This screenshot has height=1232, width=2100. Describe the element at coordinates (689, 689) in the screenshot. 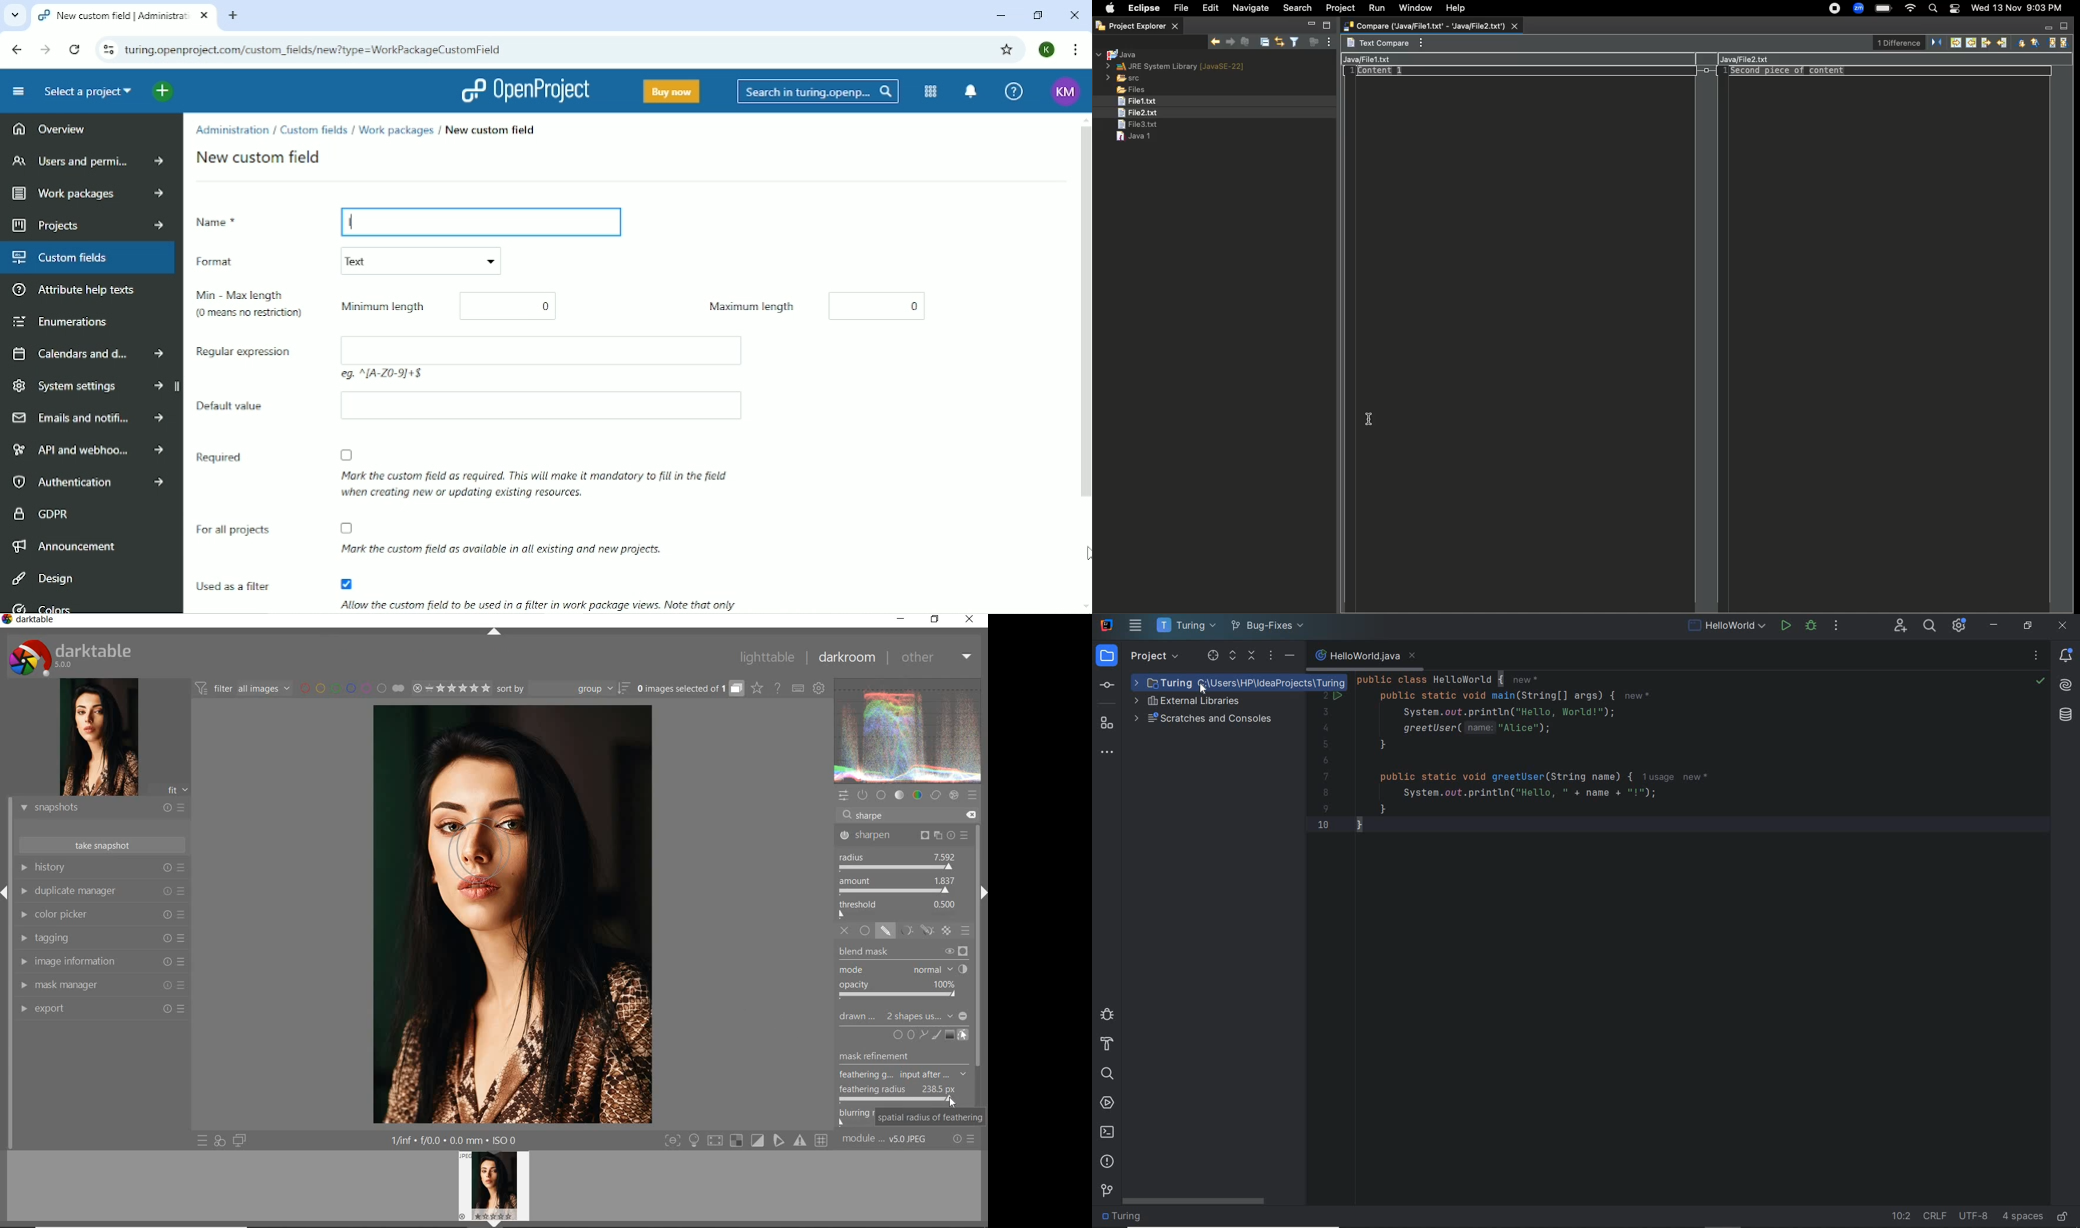

I see `expand grouped images` at that location.